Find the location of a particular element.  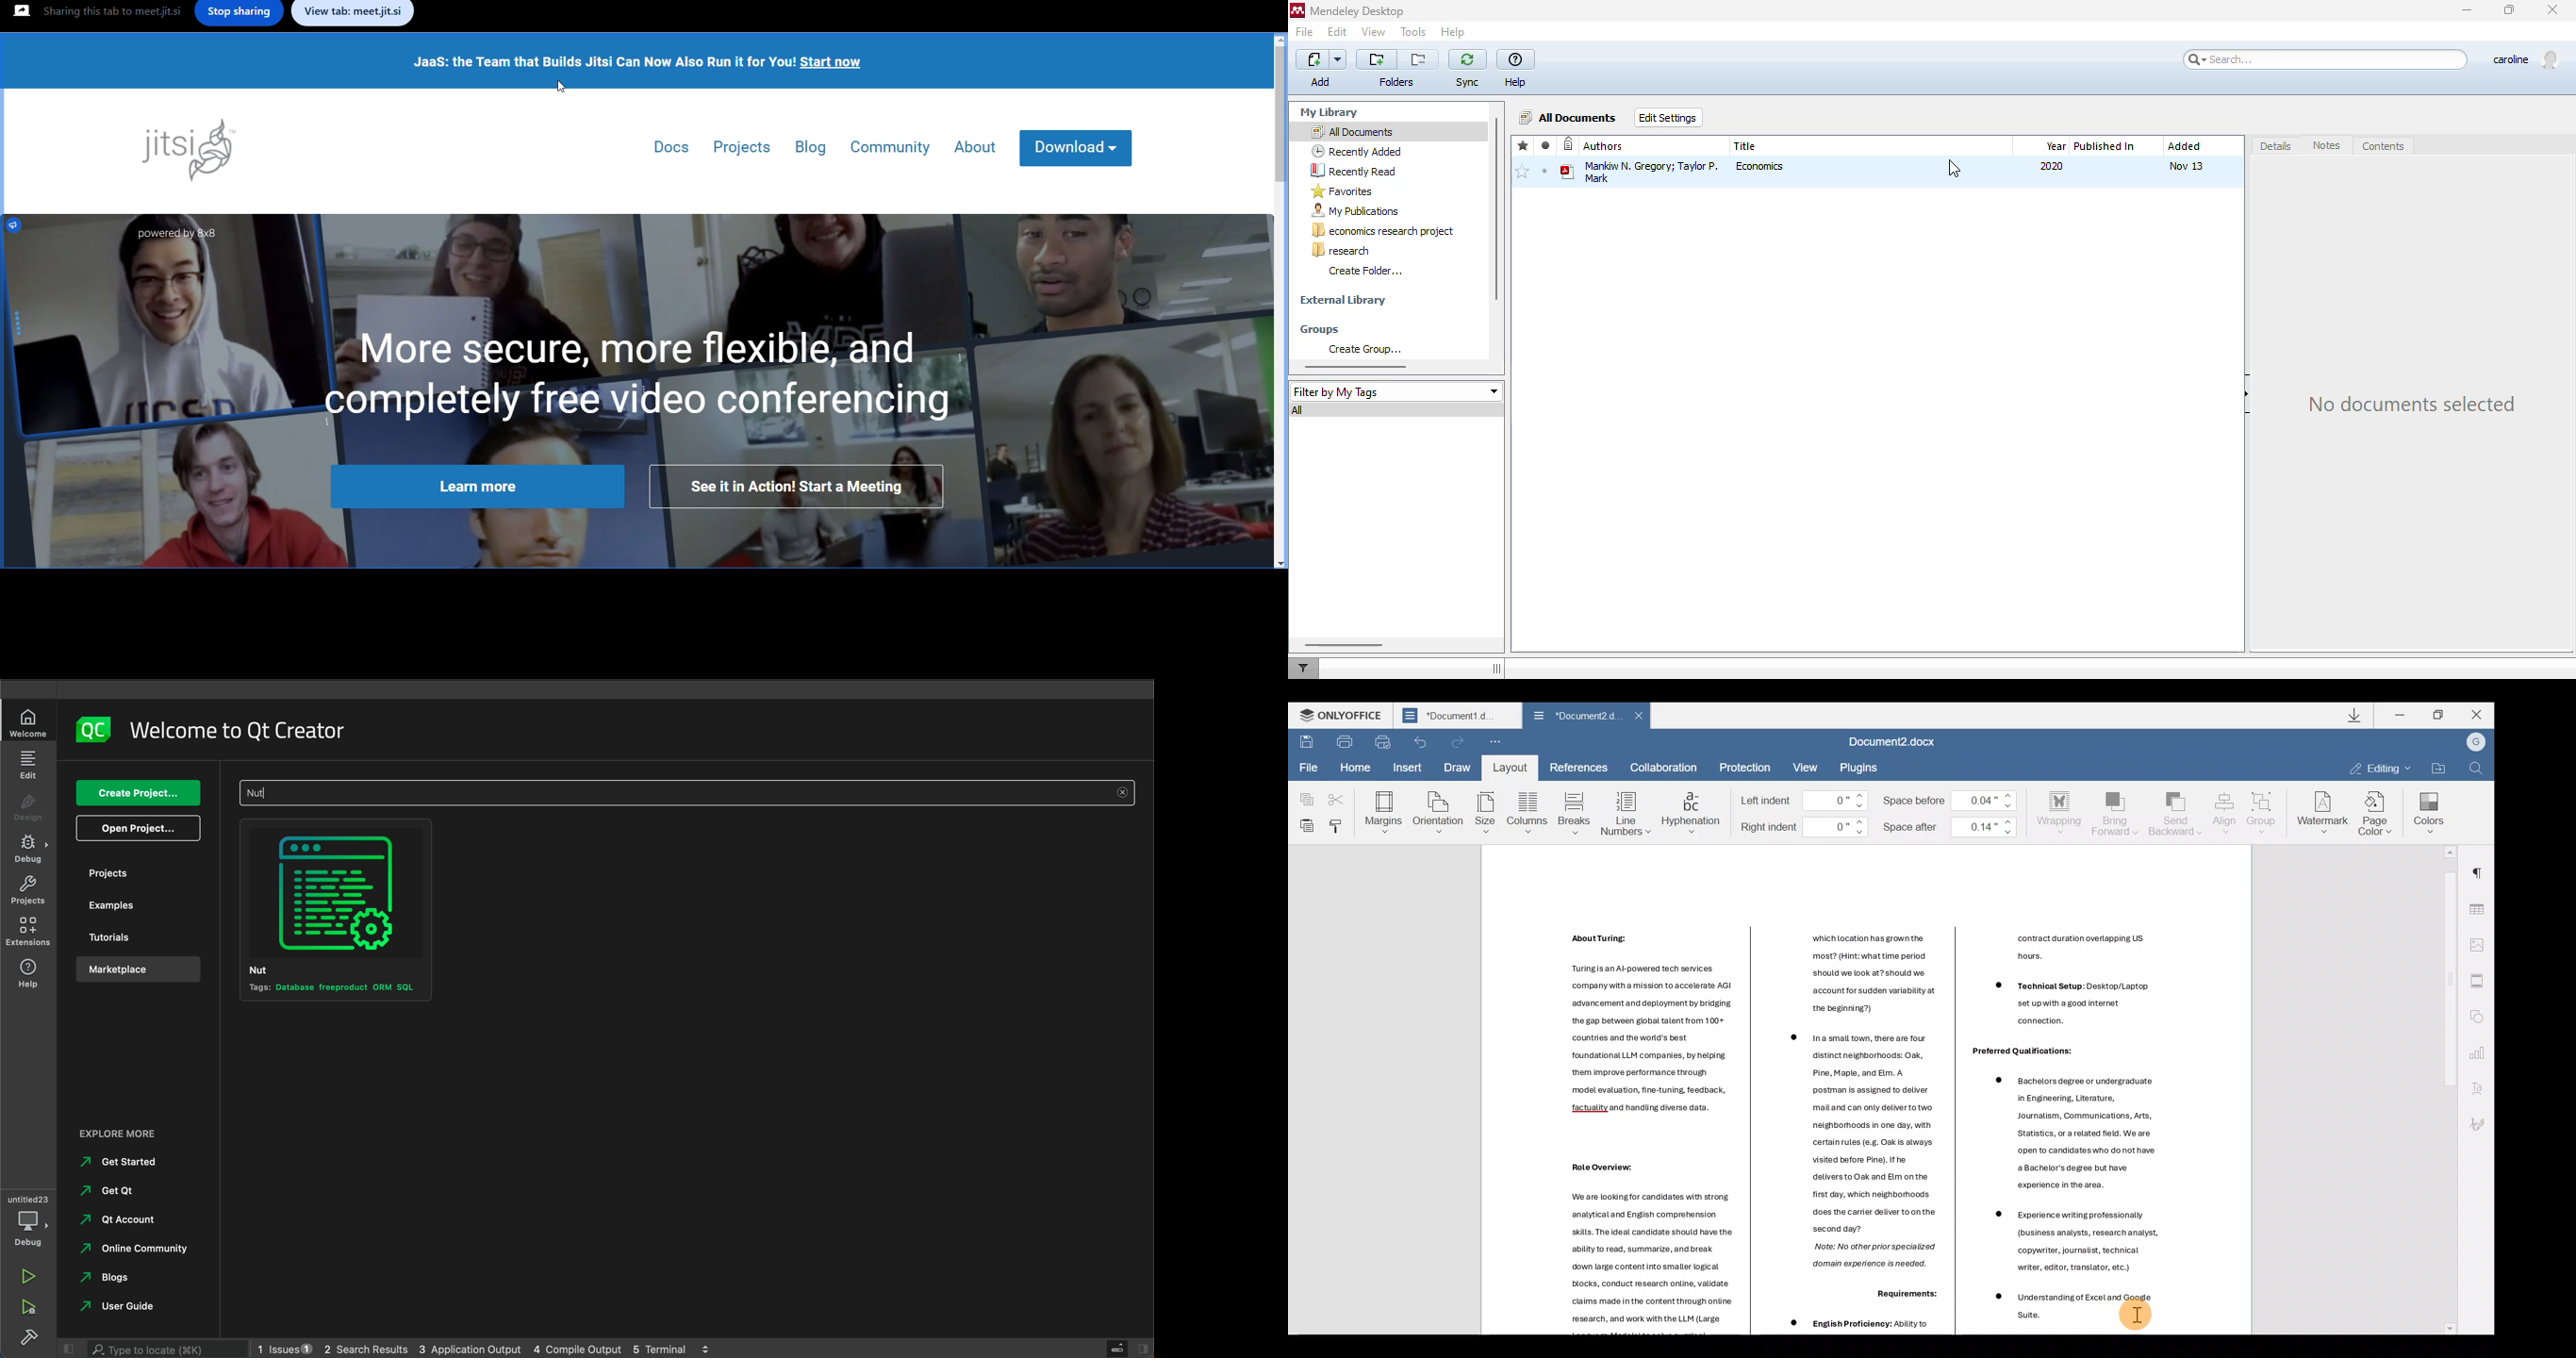

filter documents by author, tag or publication is located at coordinates (1302, 669).